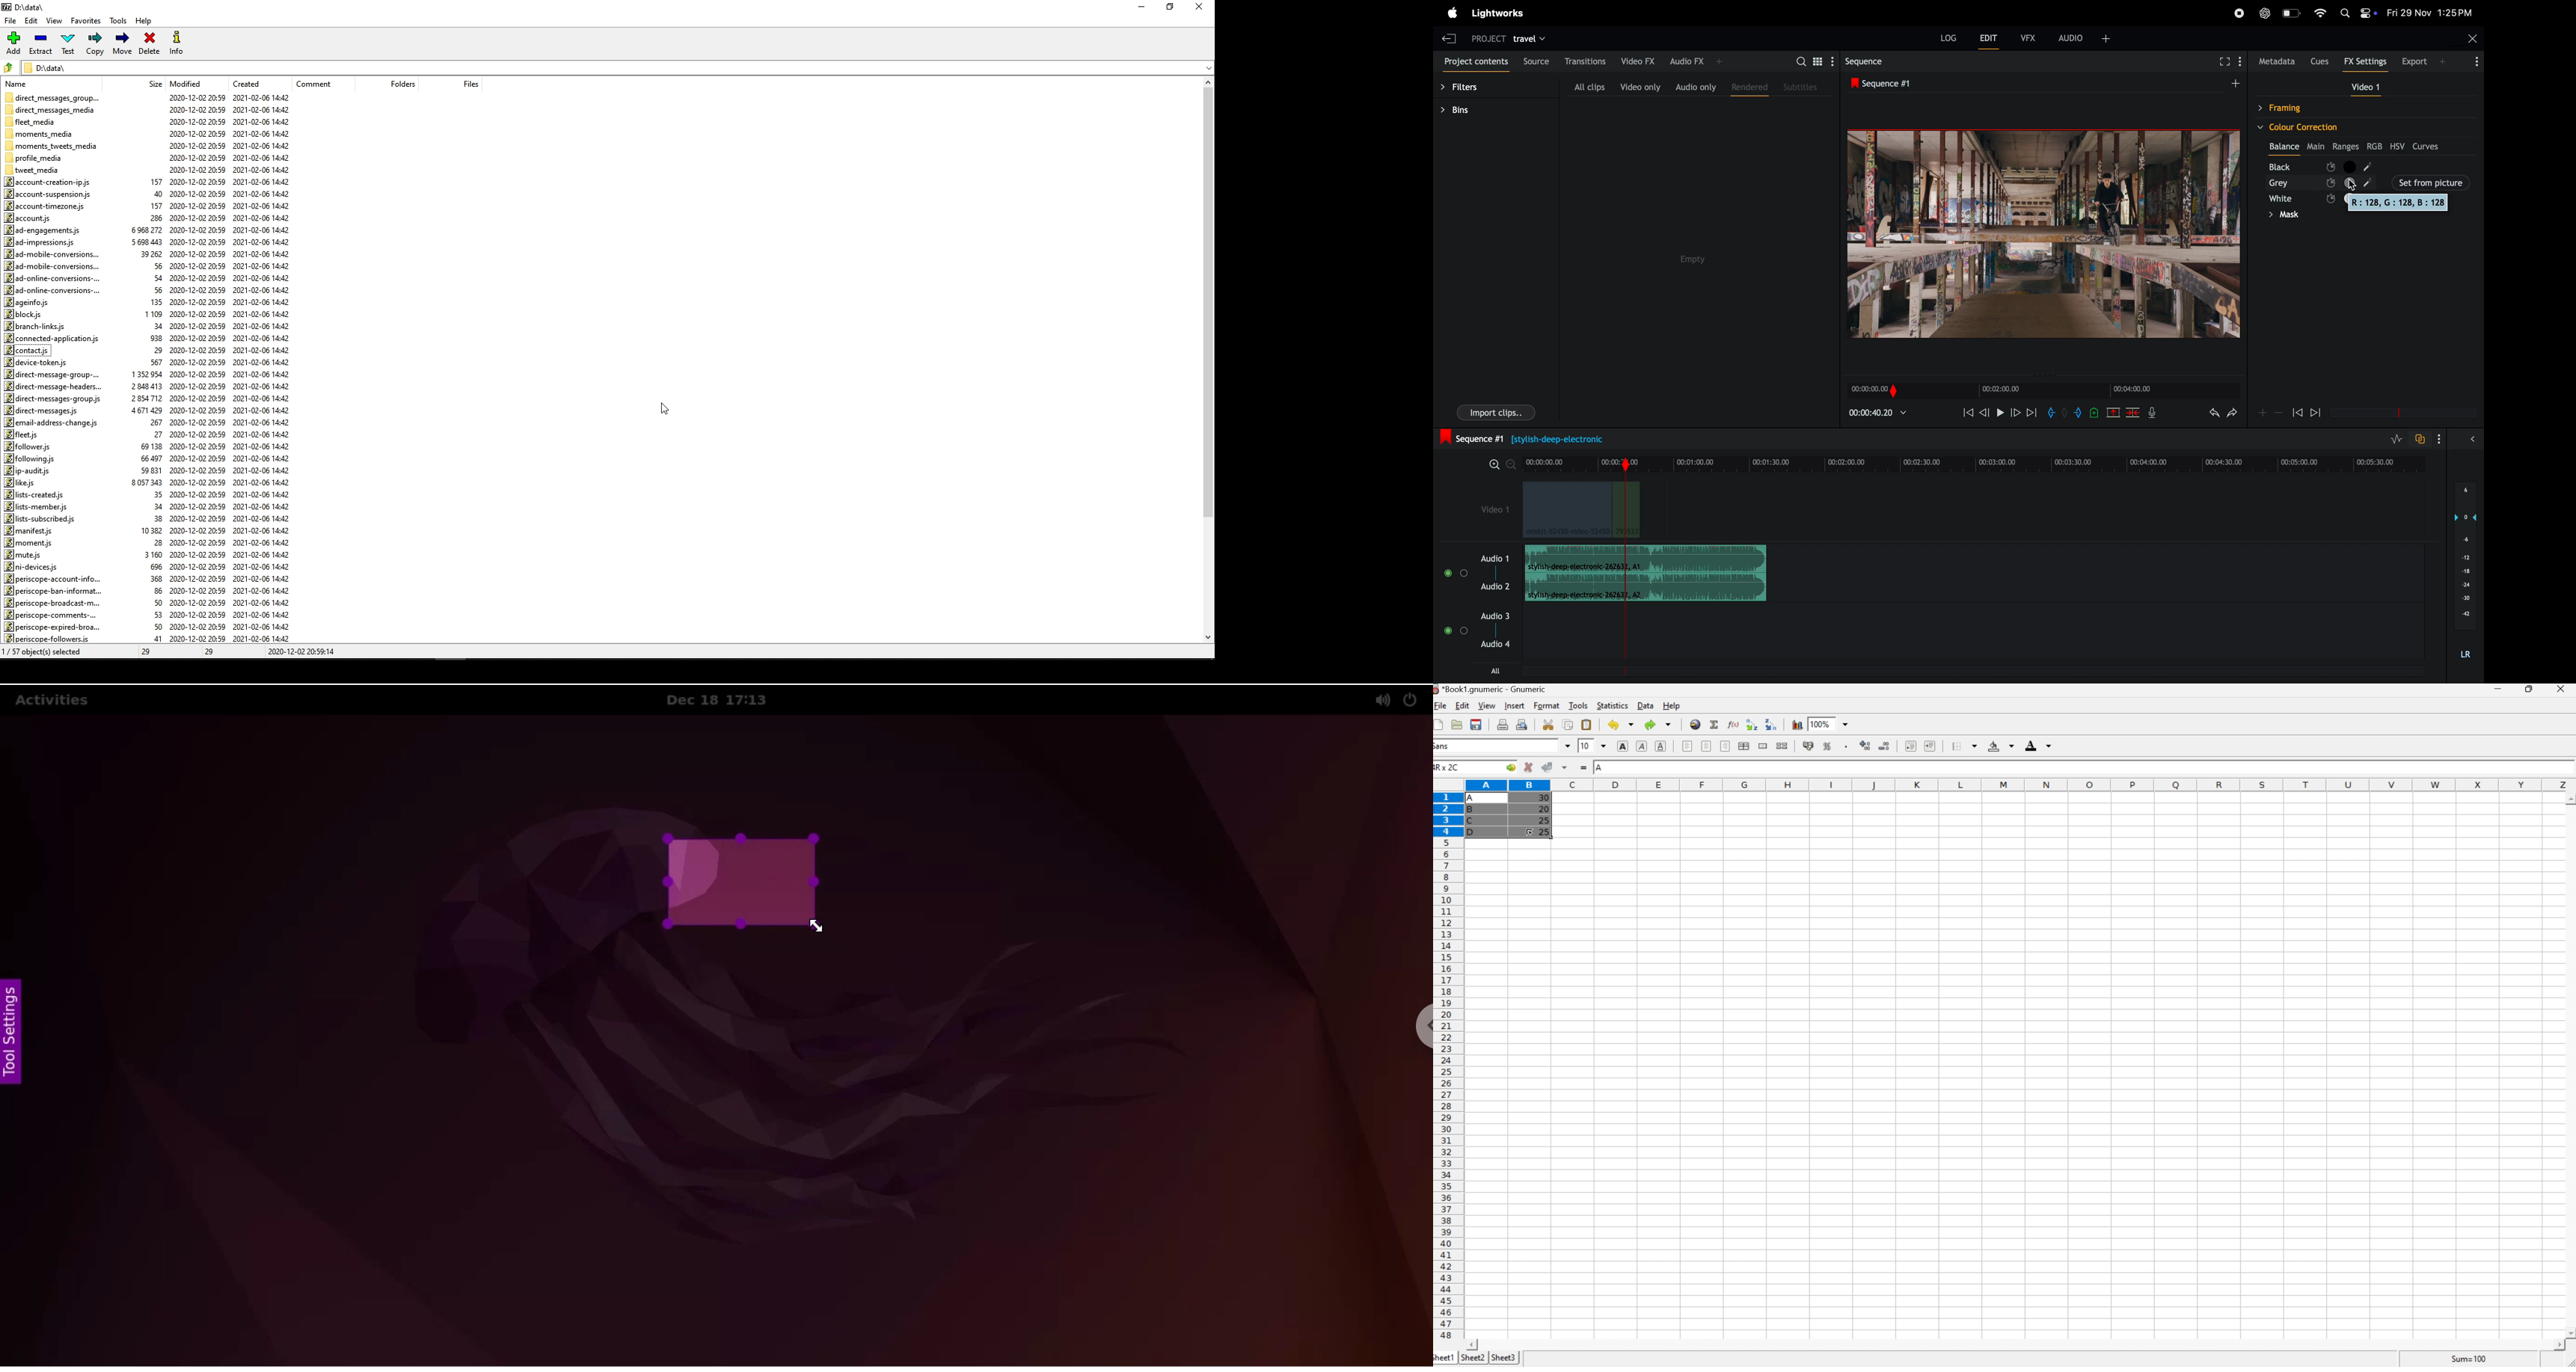 This screenshot has height=1372, width=2576. What do you see at coordinates (176, 43) in the screenshot?
I see `Info` at bounding box center [176, 43].